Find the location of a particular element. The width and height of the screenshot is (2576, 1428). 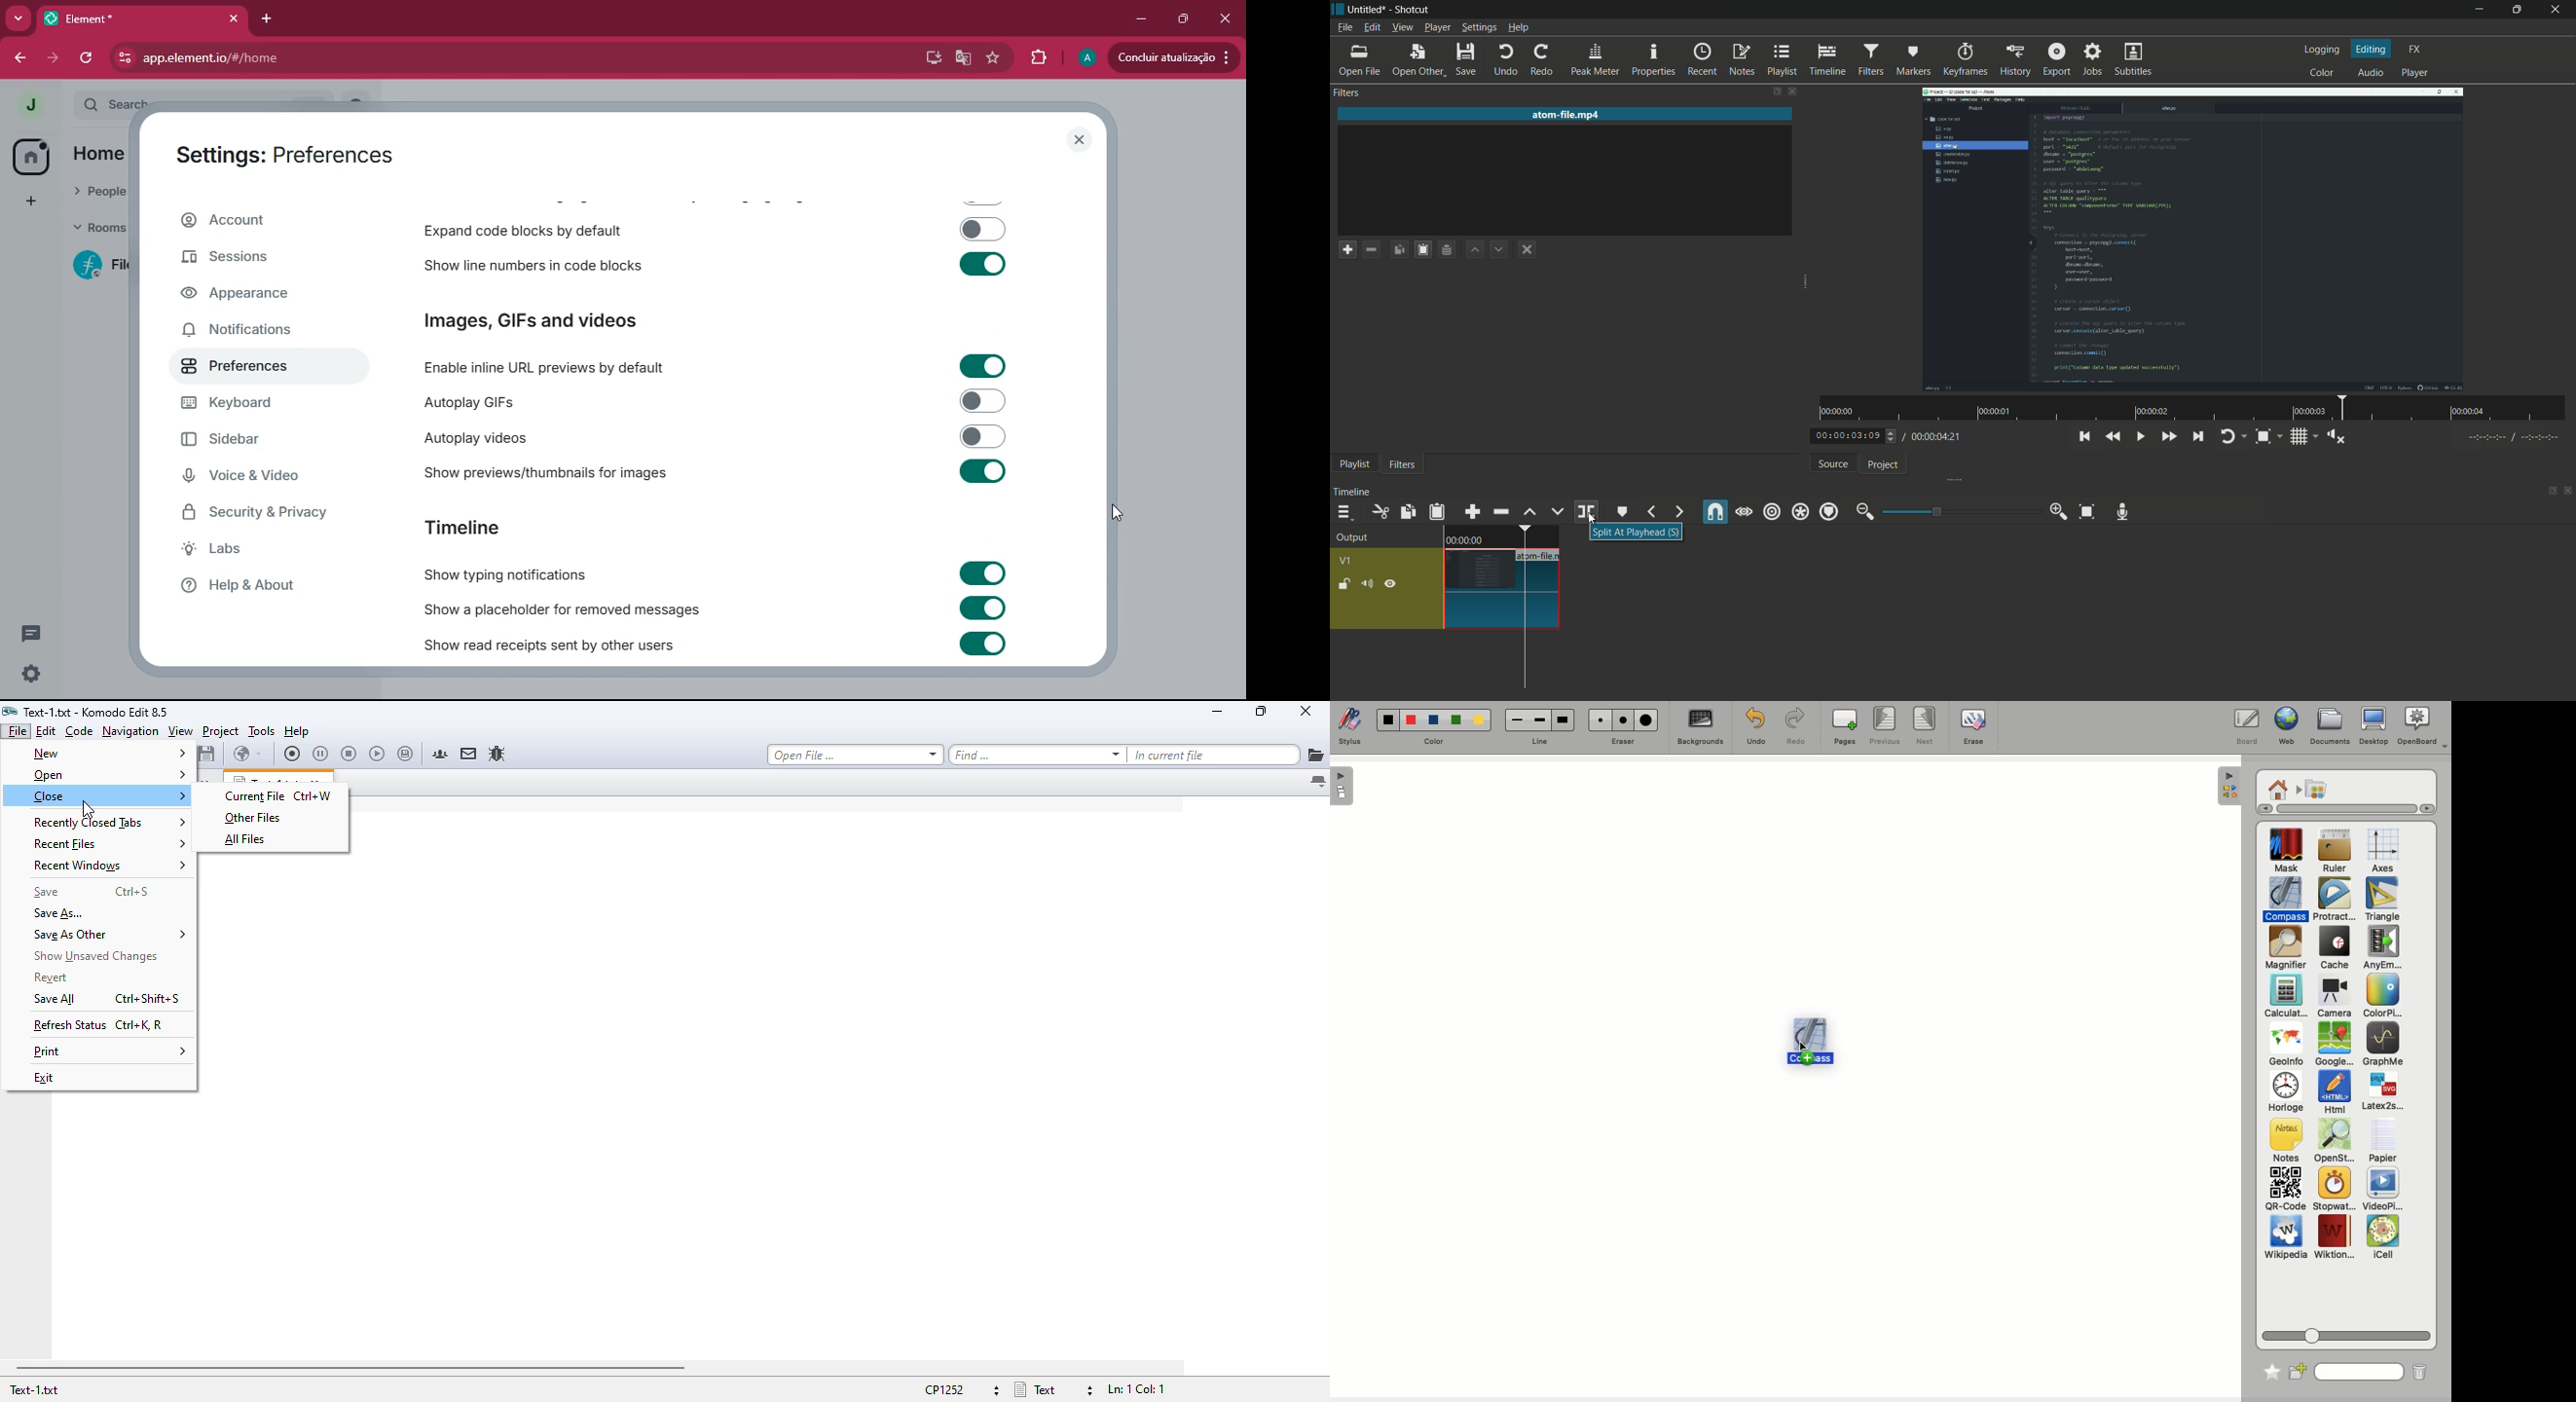

toggle zoom is located at coordinates (2263, 437).